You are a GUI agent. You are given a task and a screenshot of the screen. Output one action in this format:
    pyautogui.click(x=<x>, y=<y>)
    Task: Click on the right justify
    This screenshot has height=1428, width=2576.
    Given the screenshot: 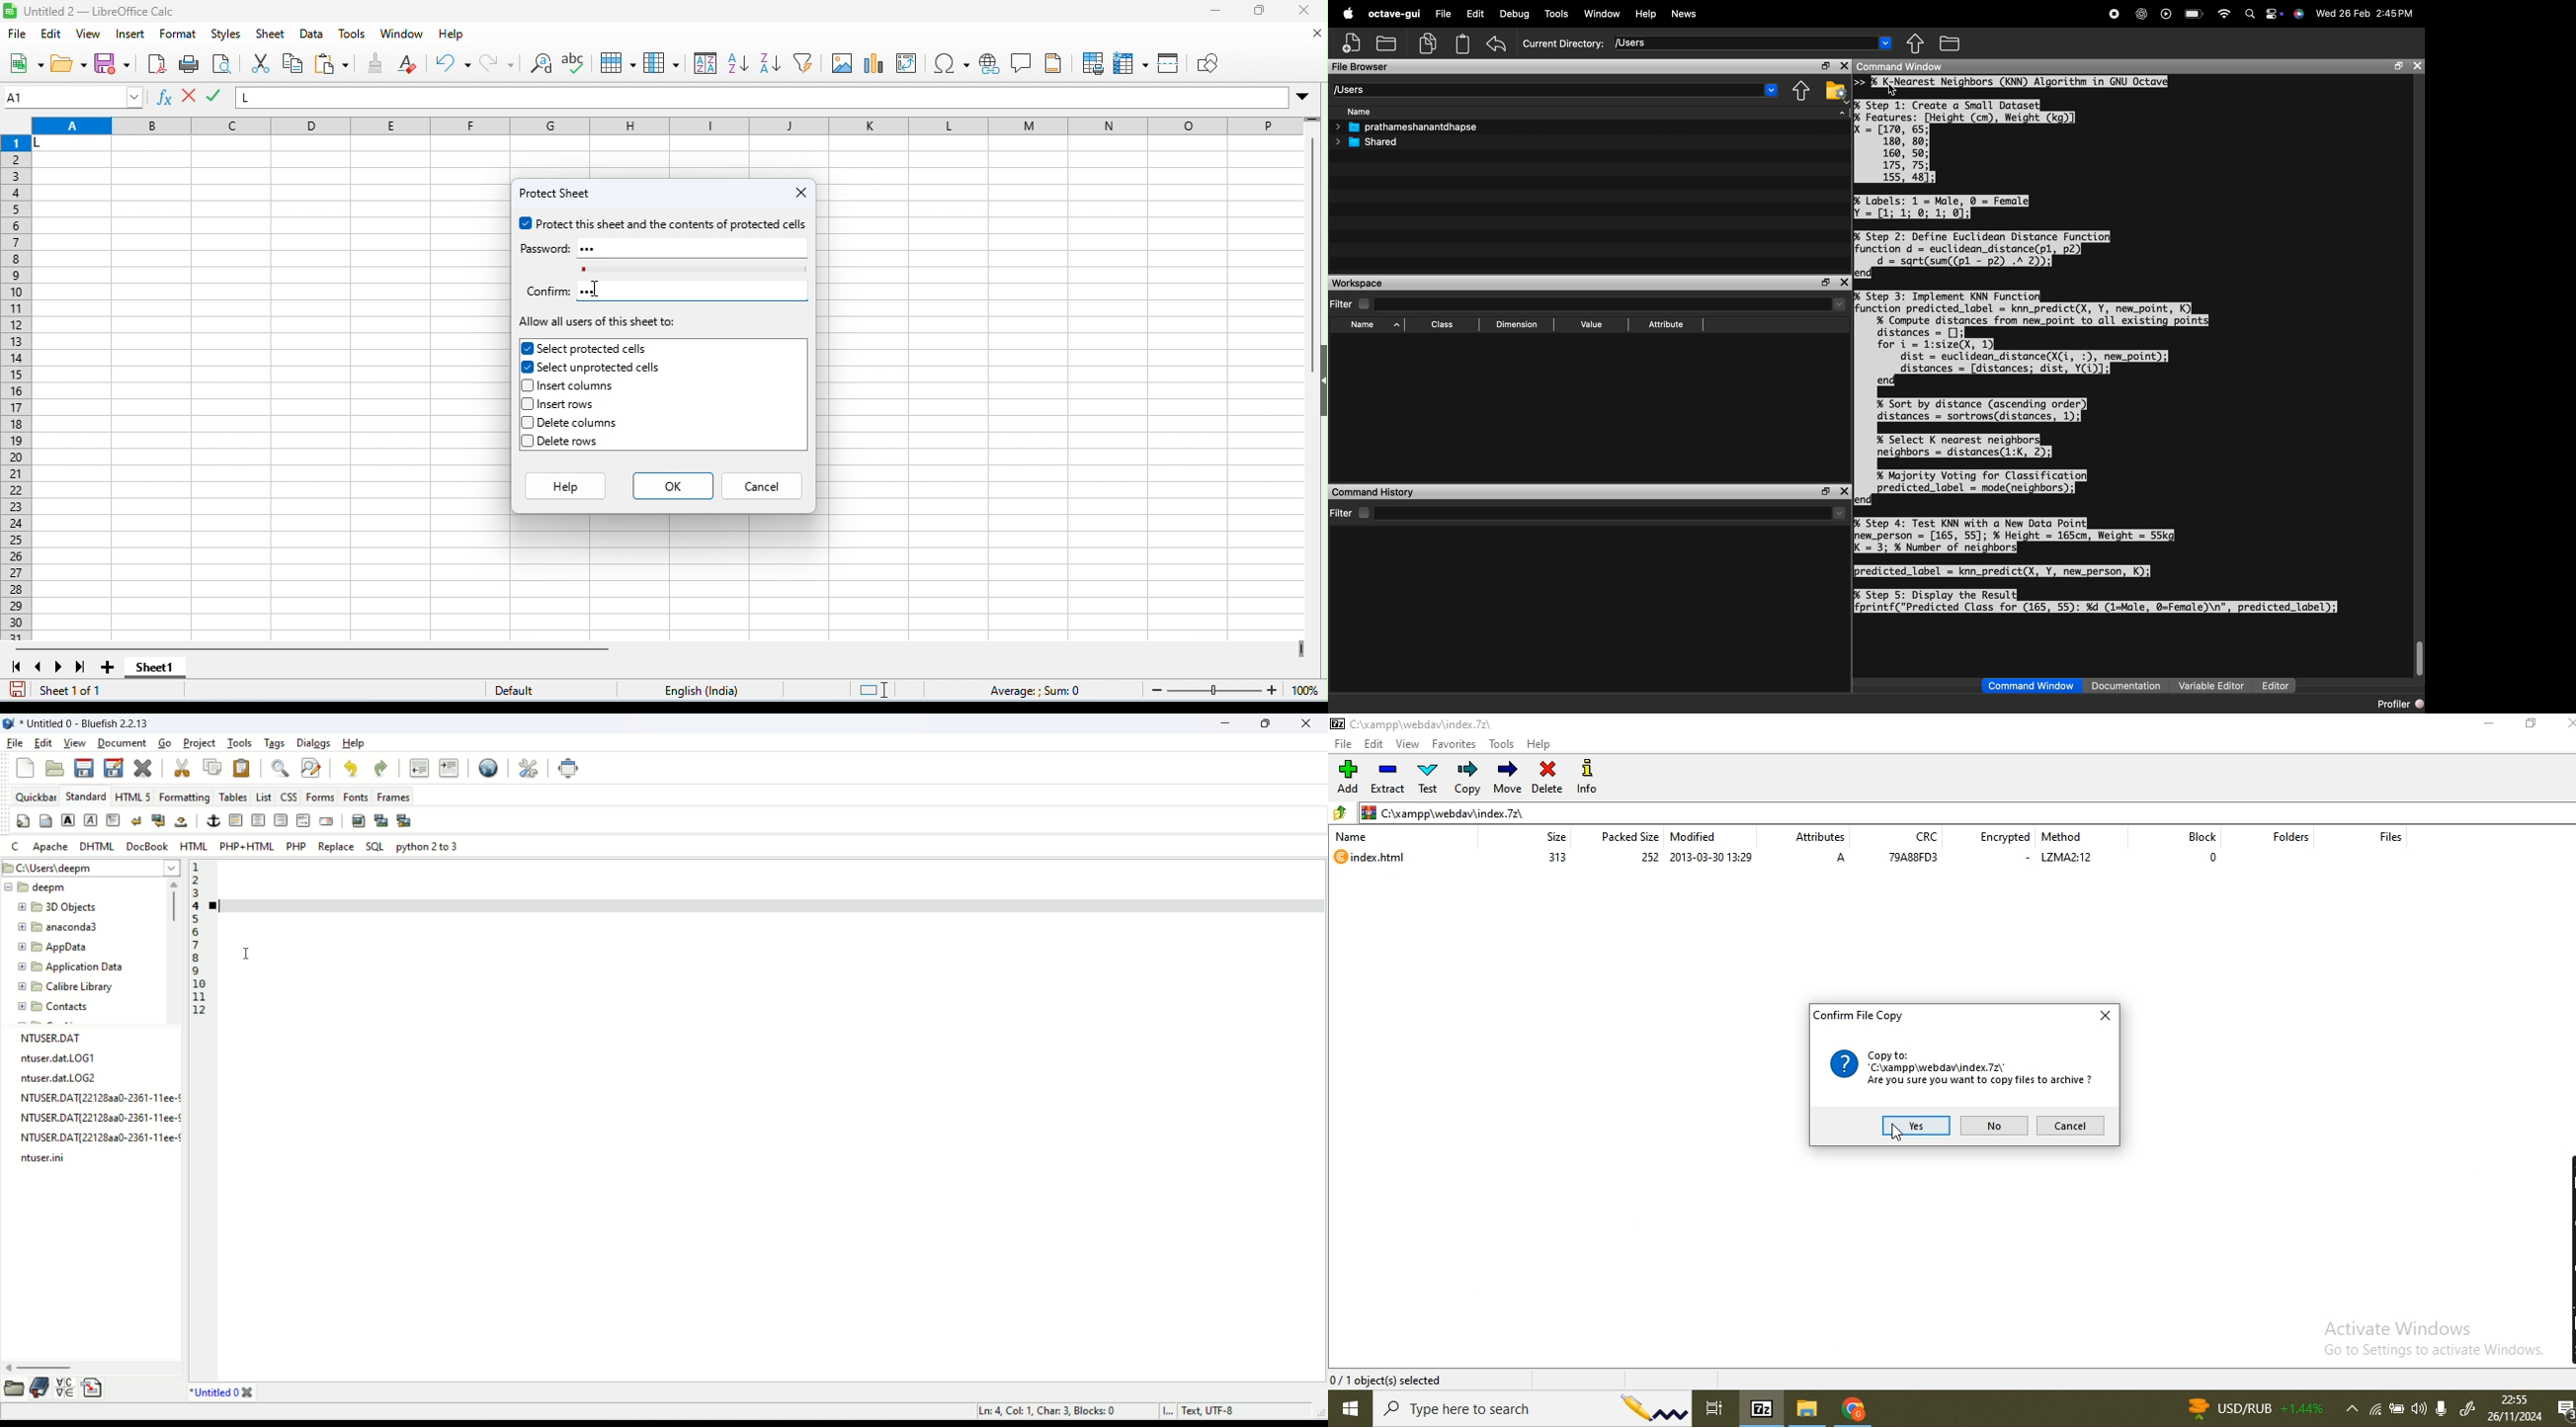 What is the action you would take?
    pyautogui.click(x=283, y=823)
    